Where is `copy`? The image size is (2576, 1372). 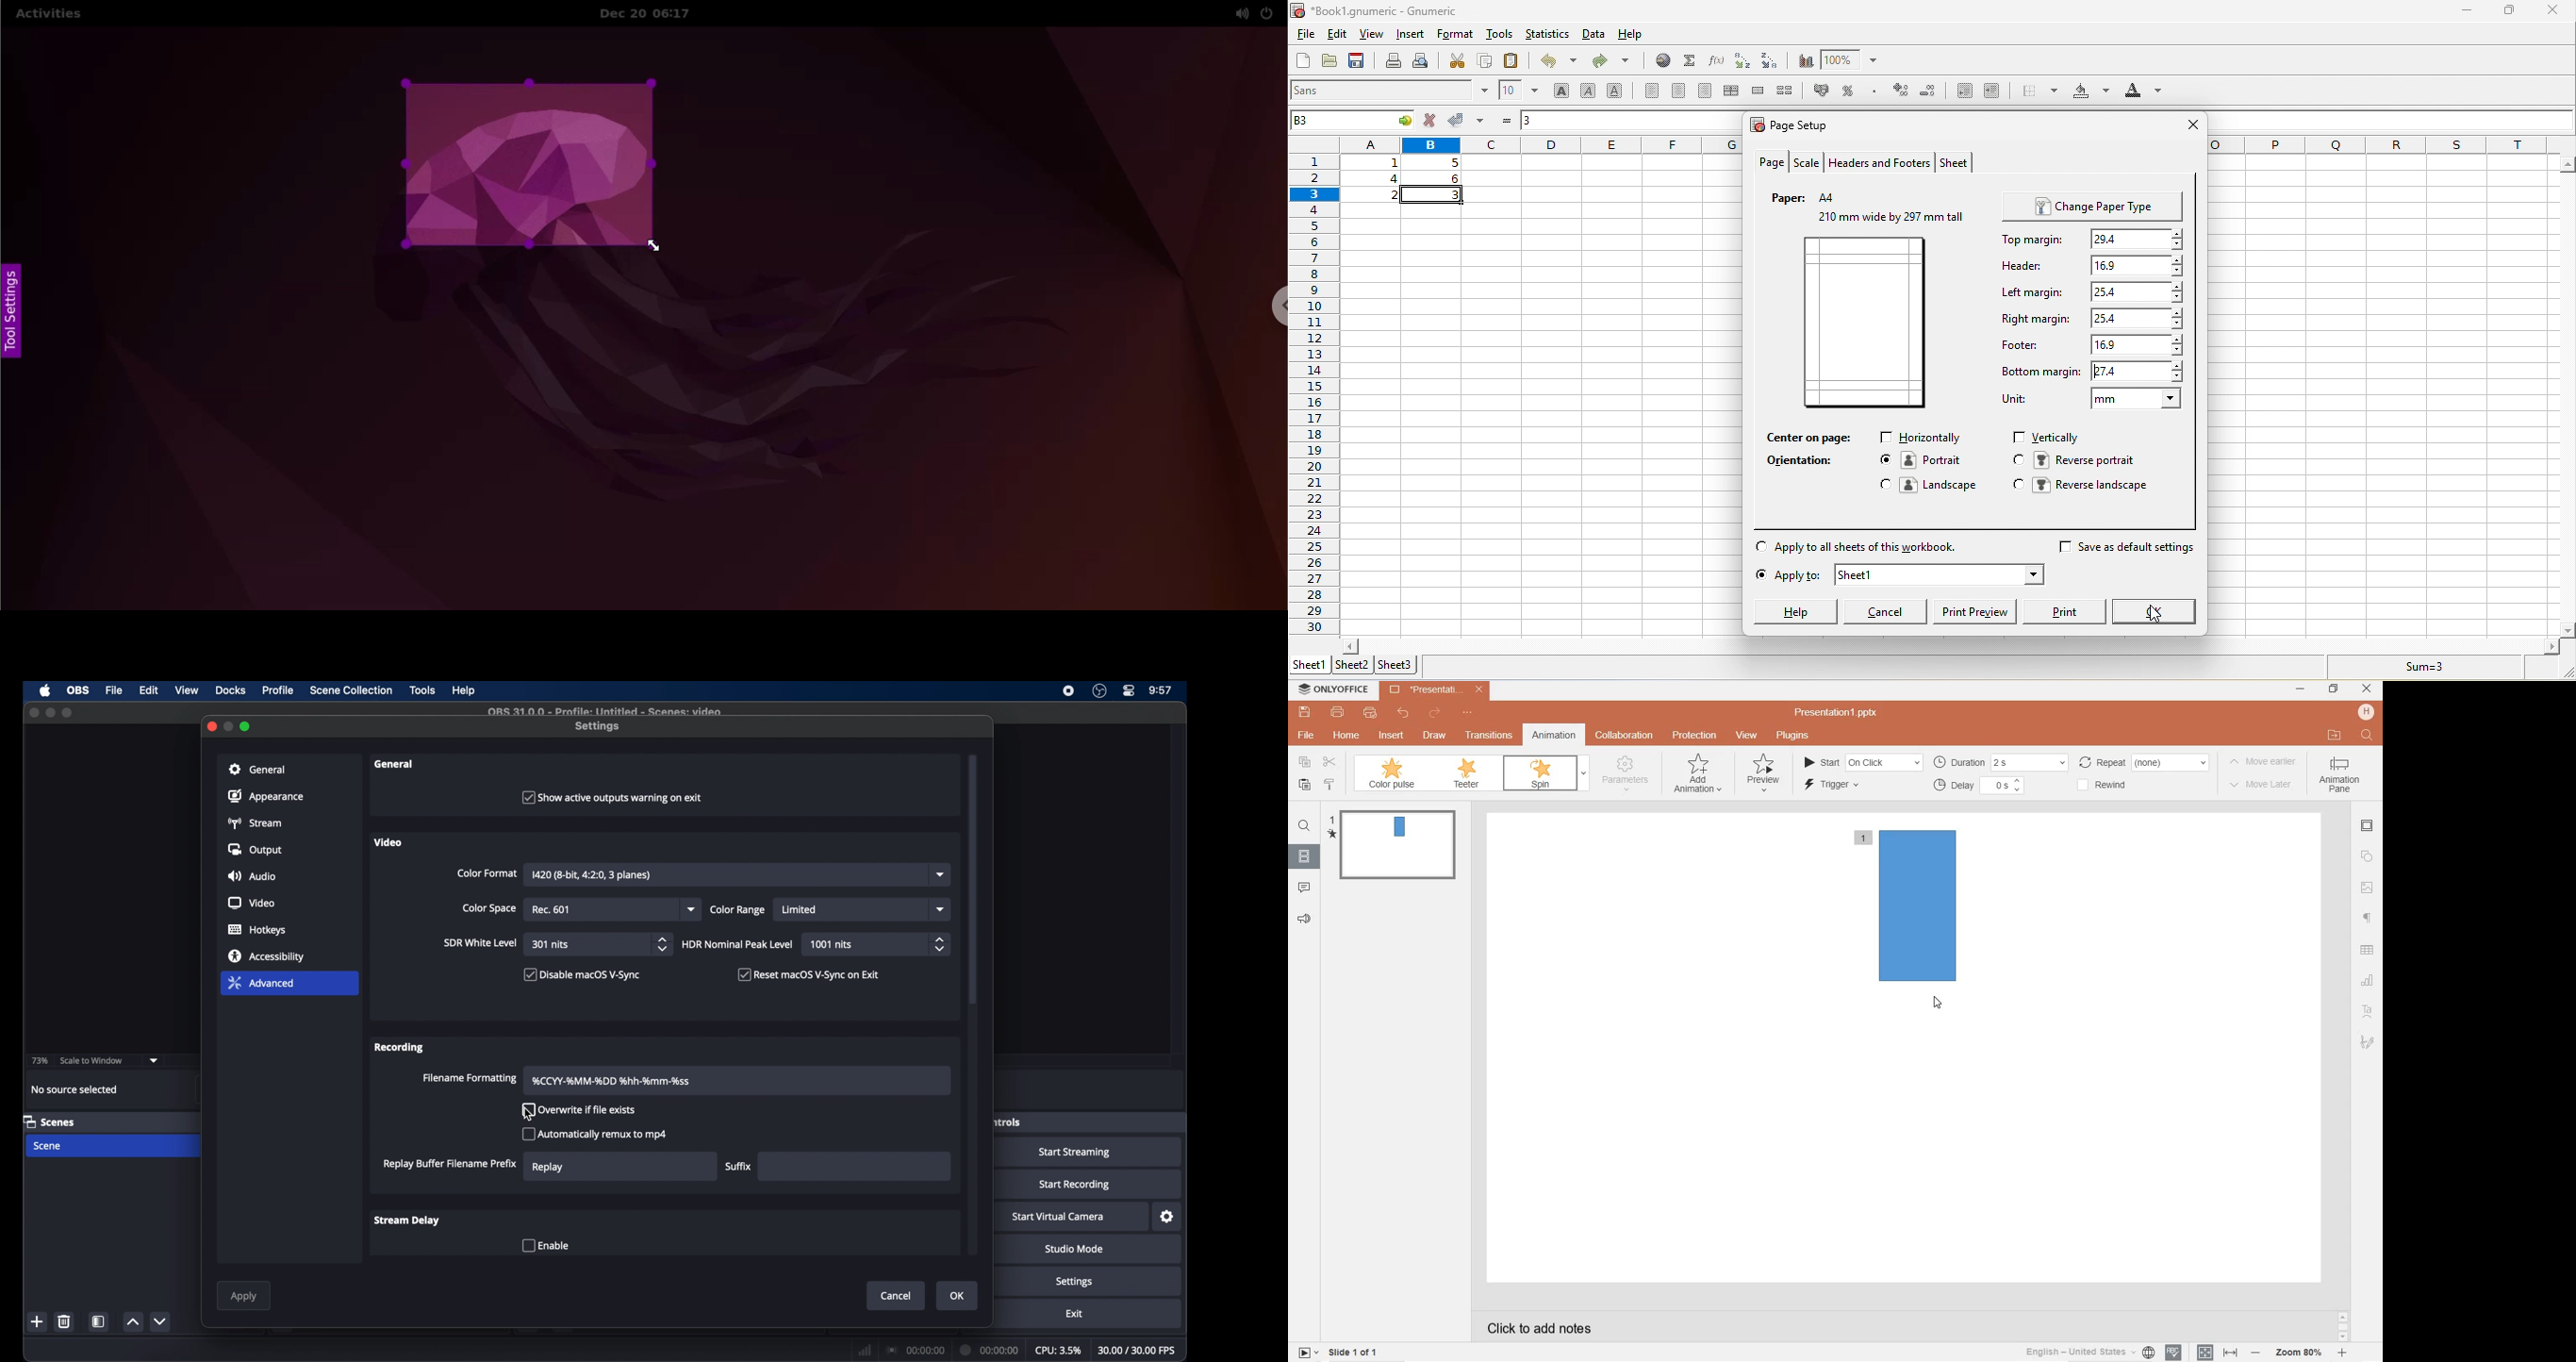 copy is located at coordinates (1486, 61).